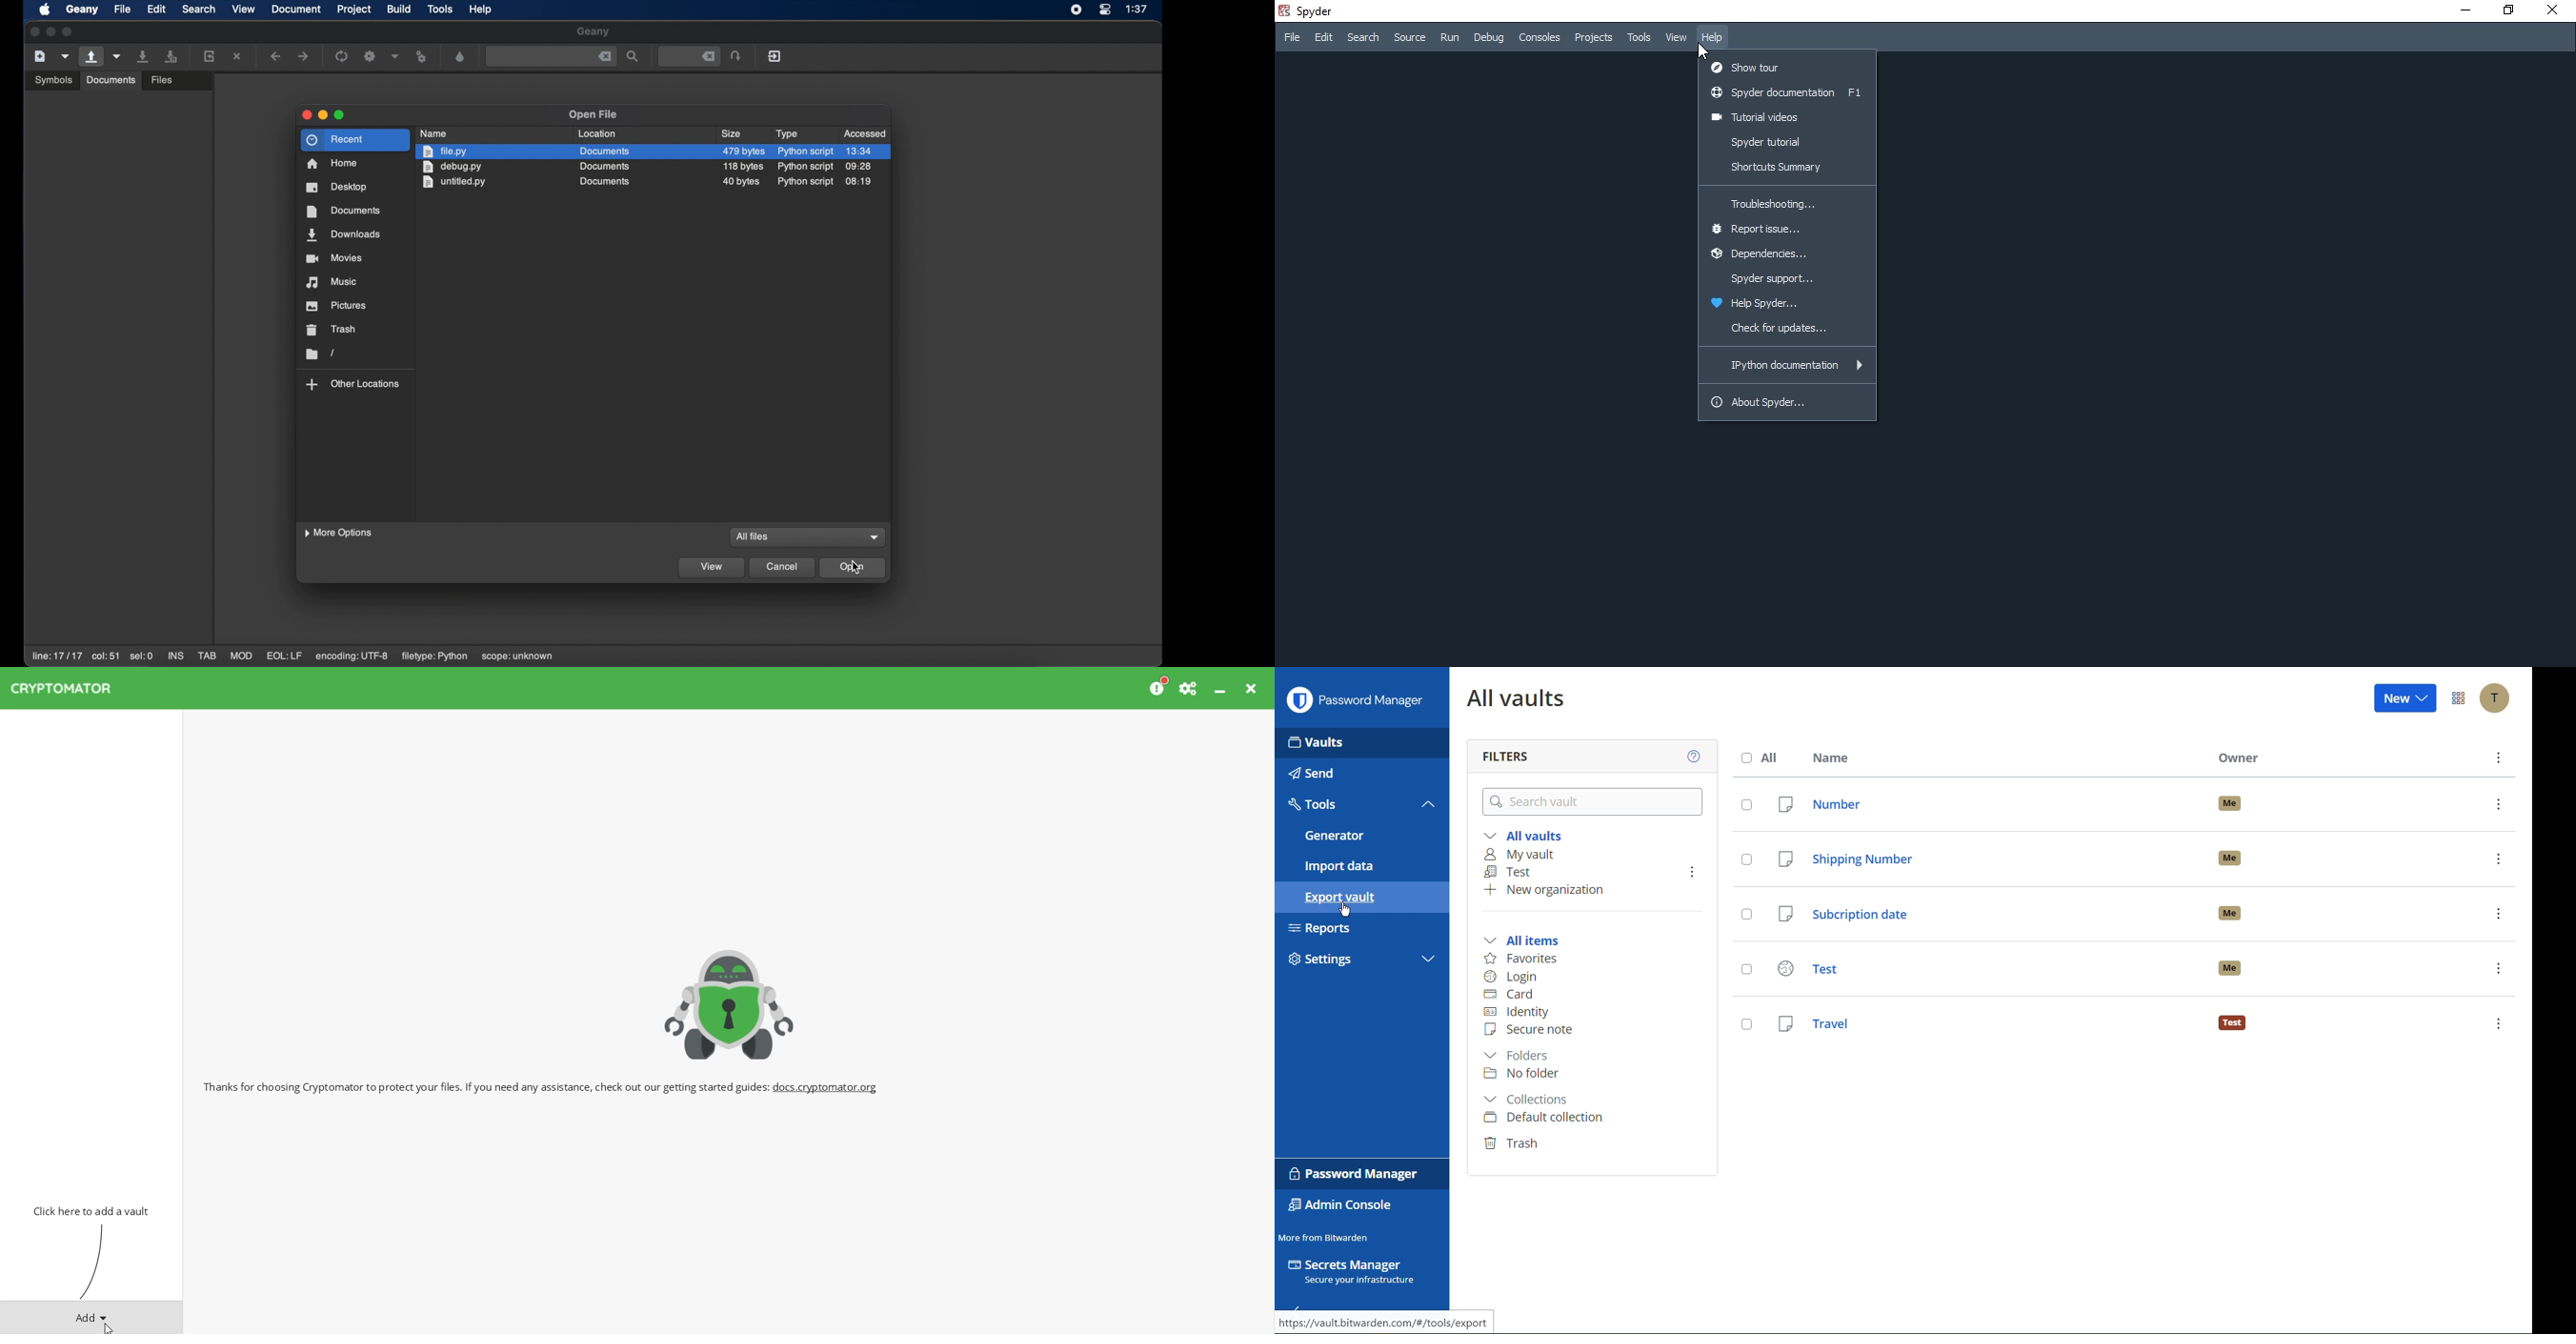 The width and height of the screenshot is (2576, 1344). I want to click on other locations, so click(353, 384).